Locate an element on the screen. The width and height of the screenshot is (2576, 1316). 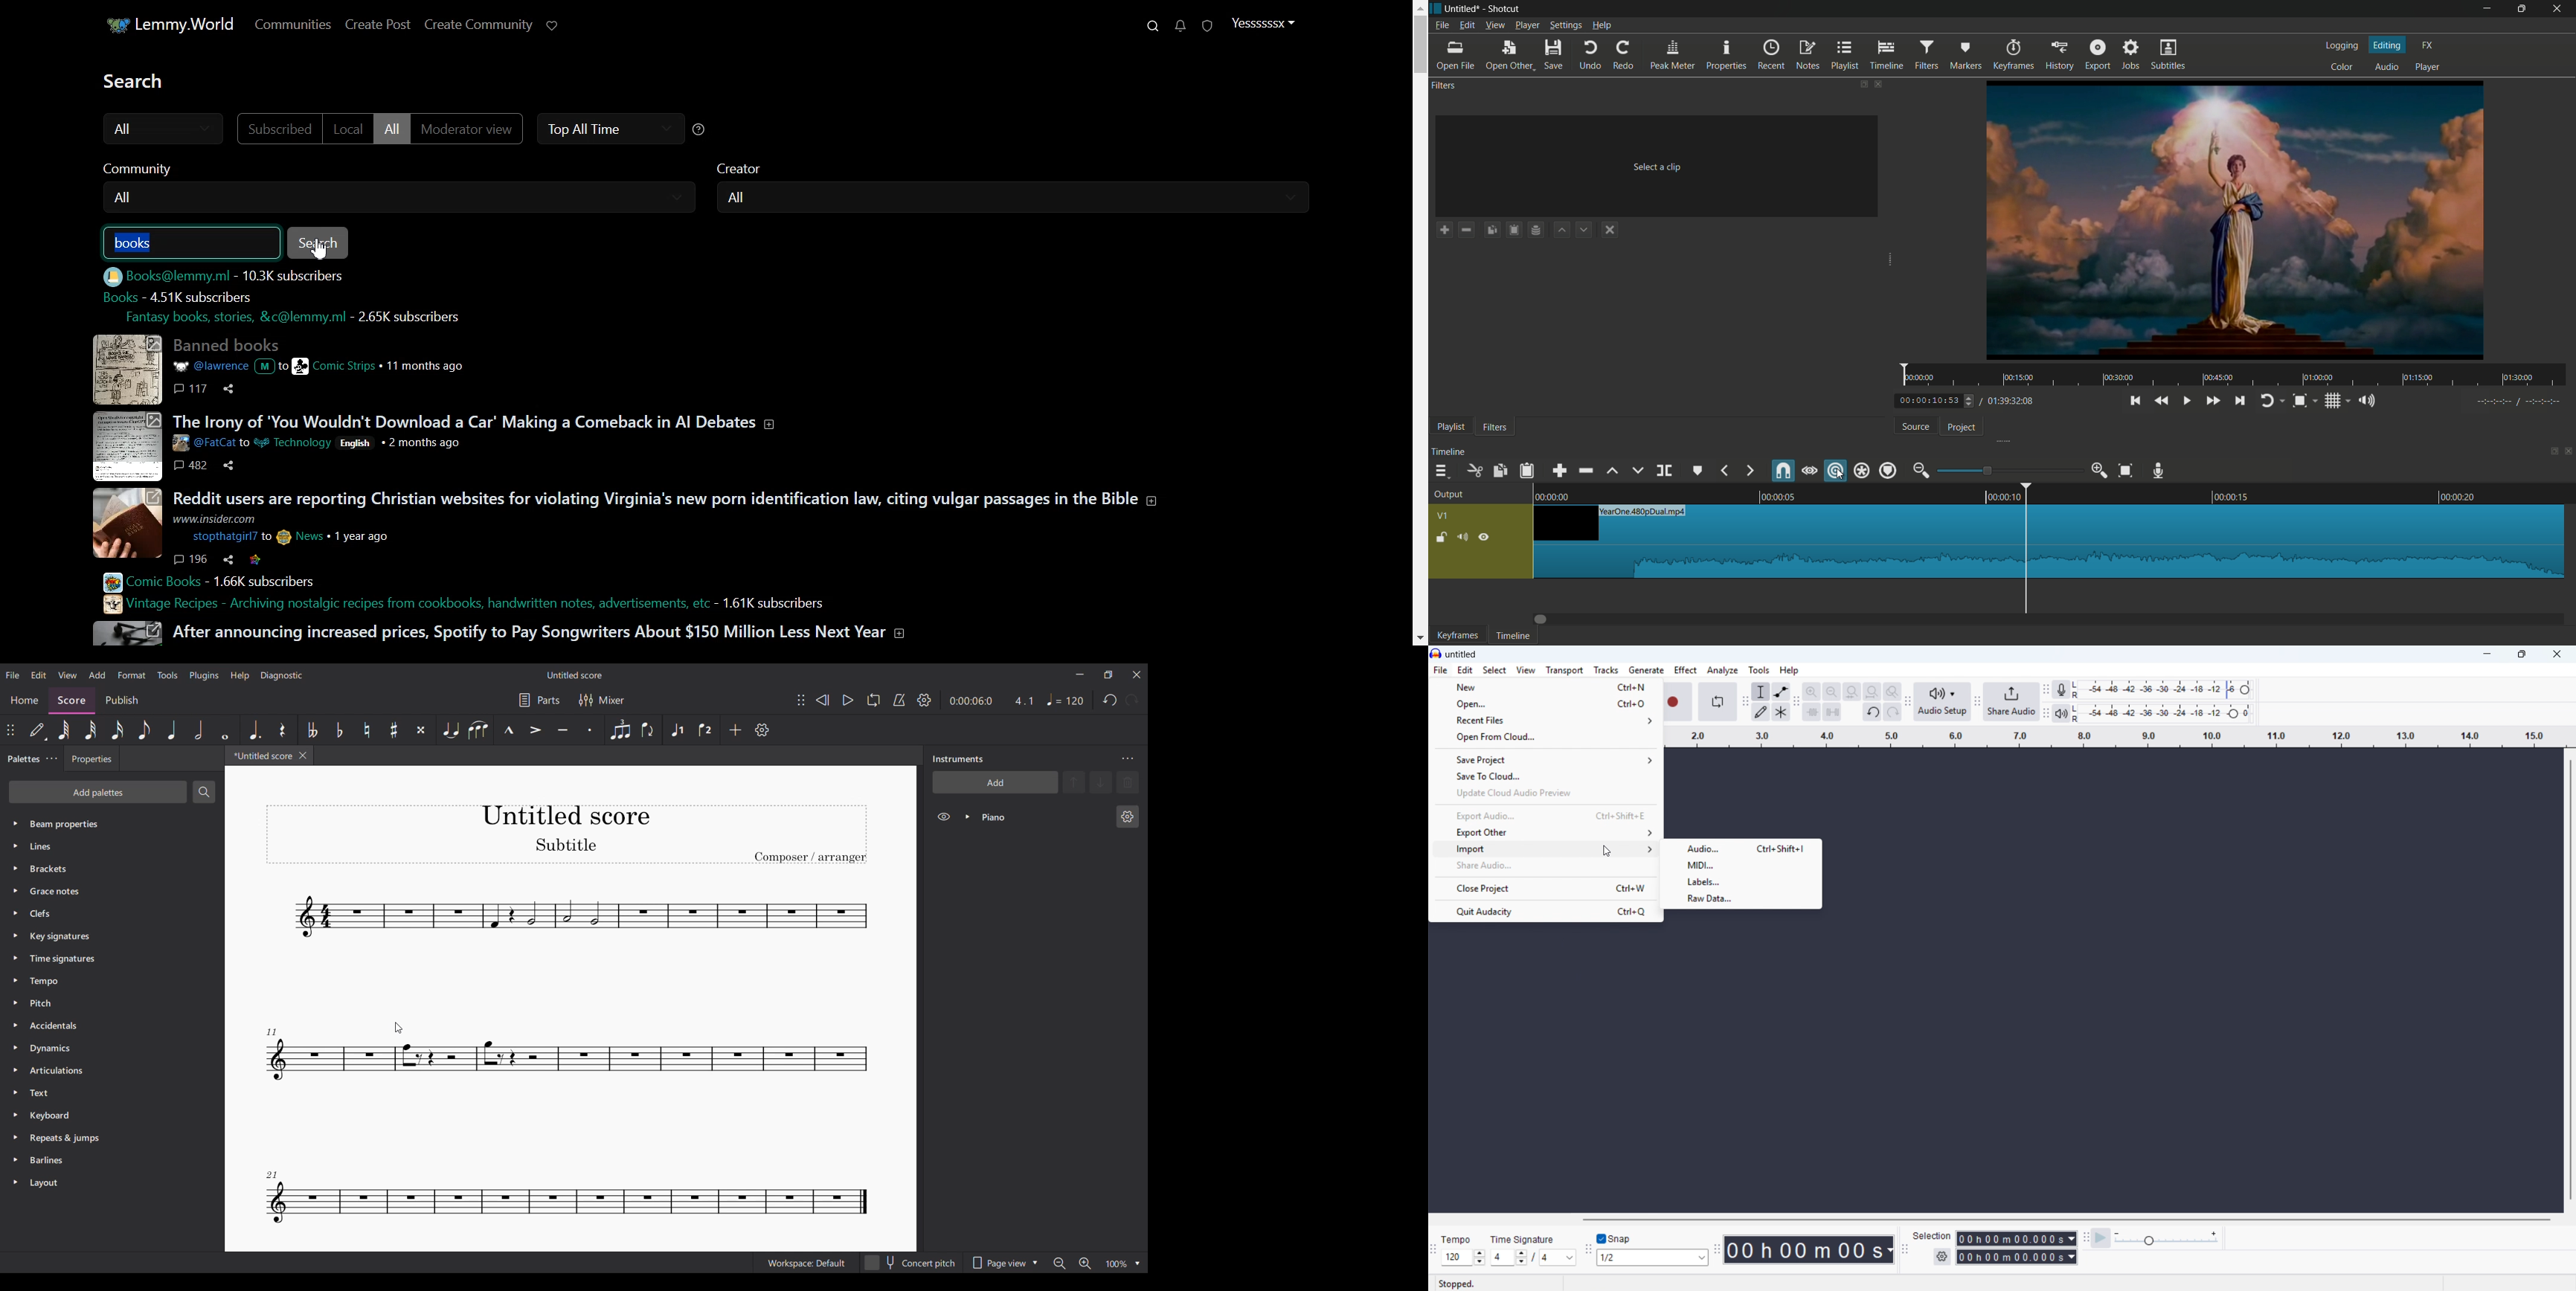
markers is located at coordinates (1966, 54).